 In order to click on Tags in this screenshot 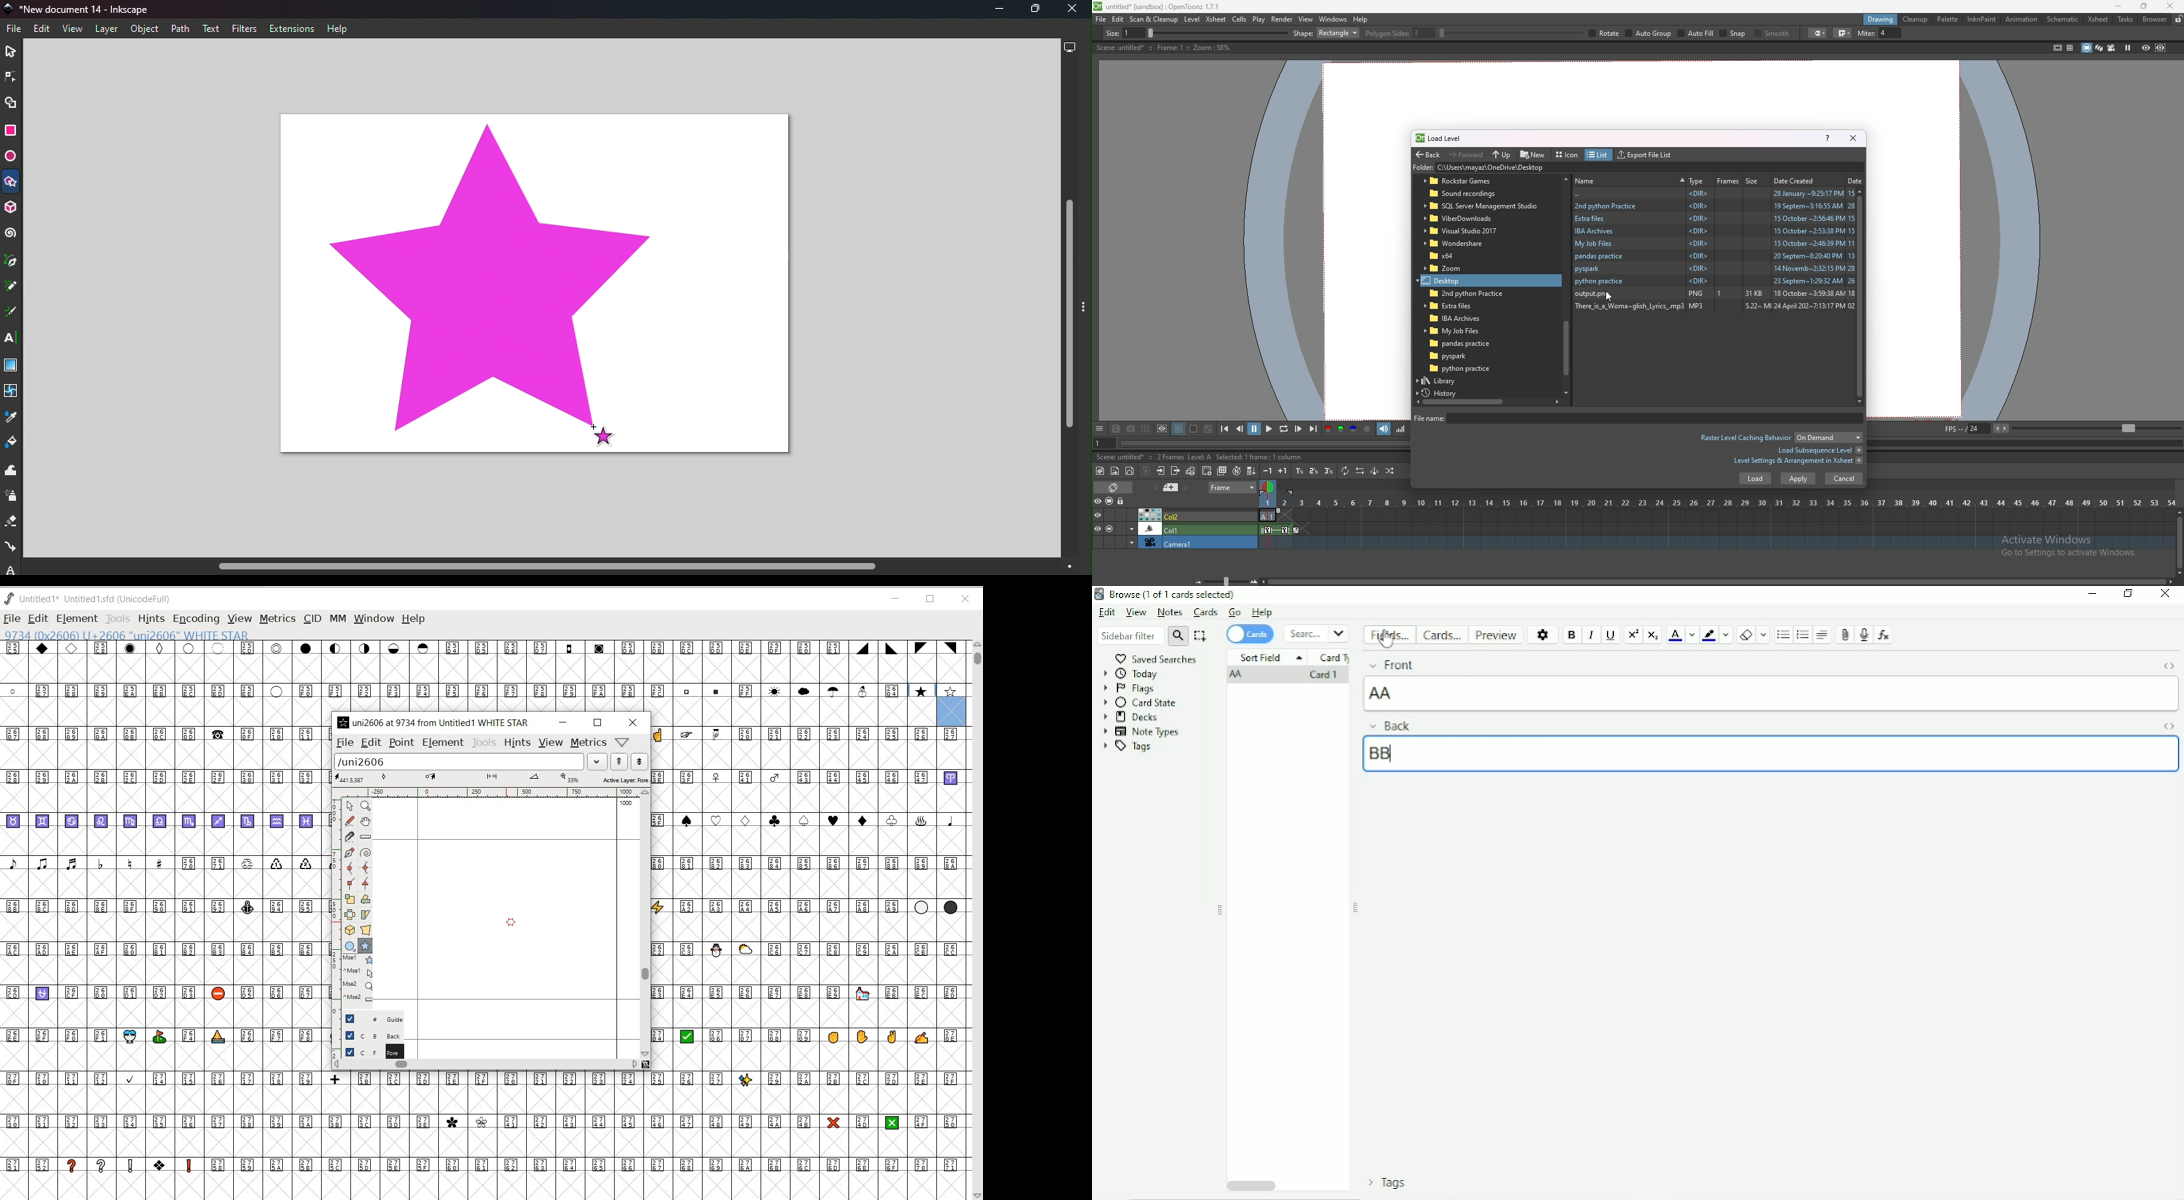, I will do `click(1127, 747)`.